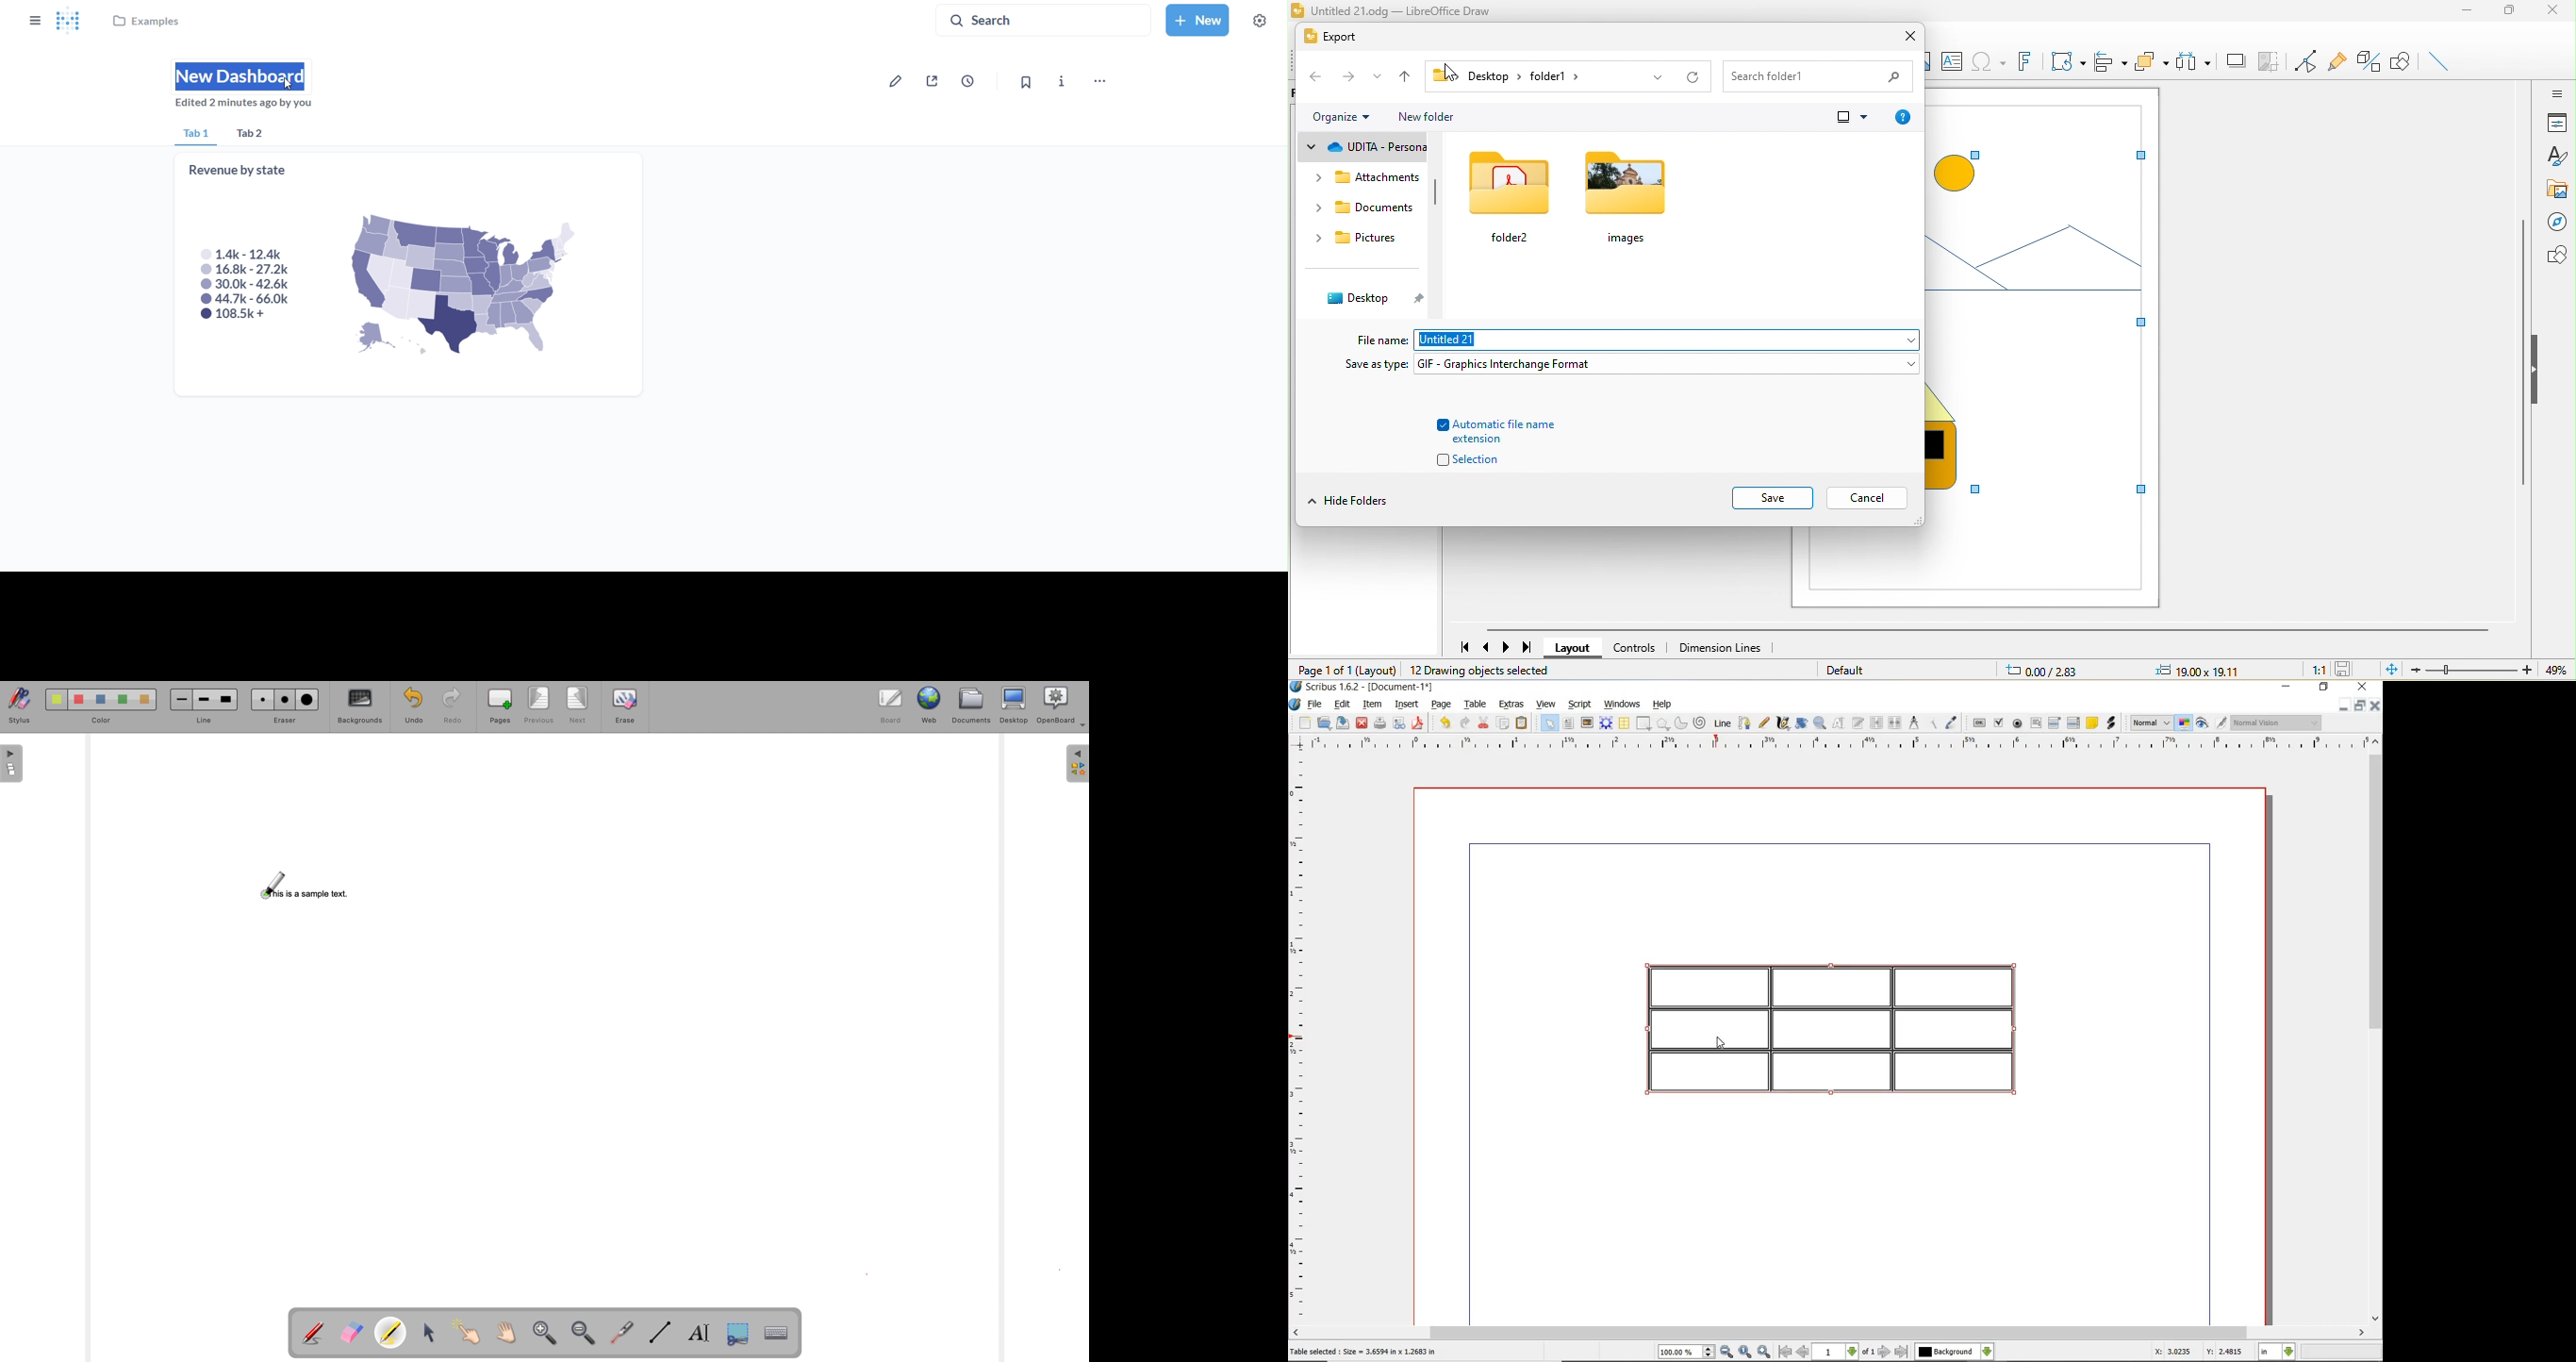 The image size is (2576, 1372). I want to click on shapes, so click(2553, 256).